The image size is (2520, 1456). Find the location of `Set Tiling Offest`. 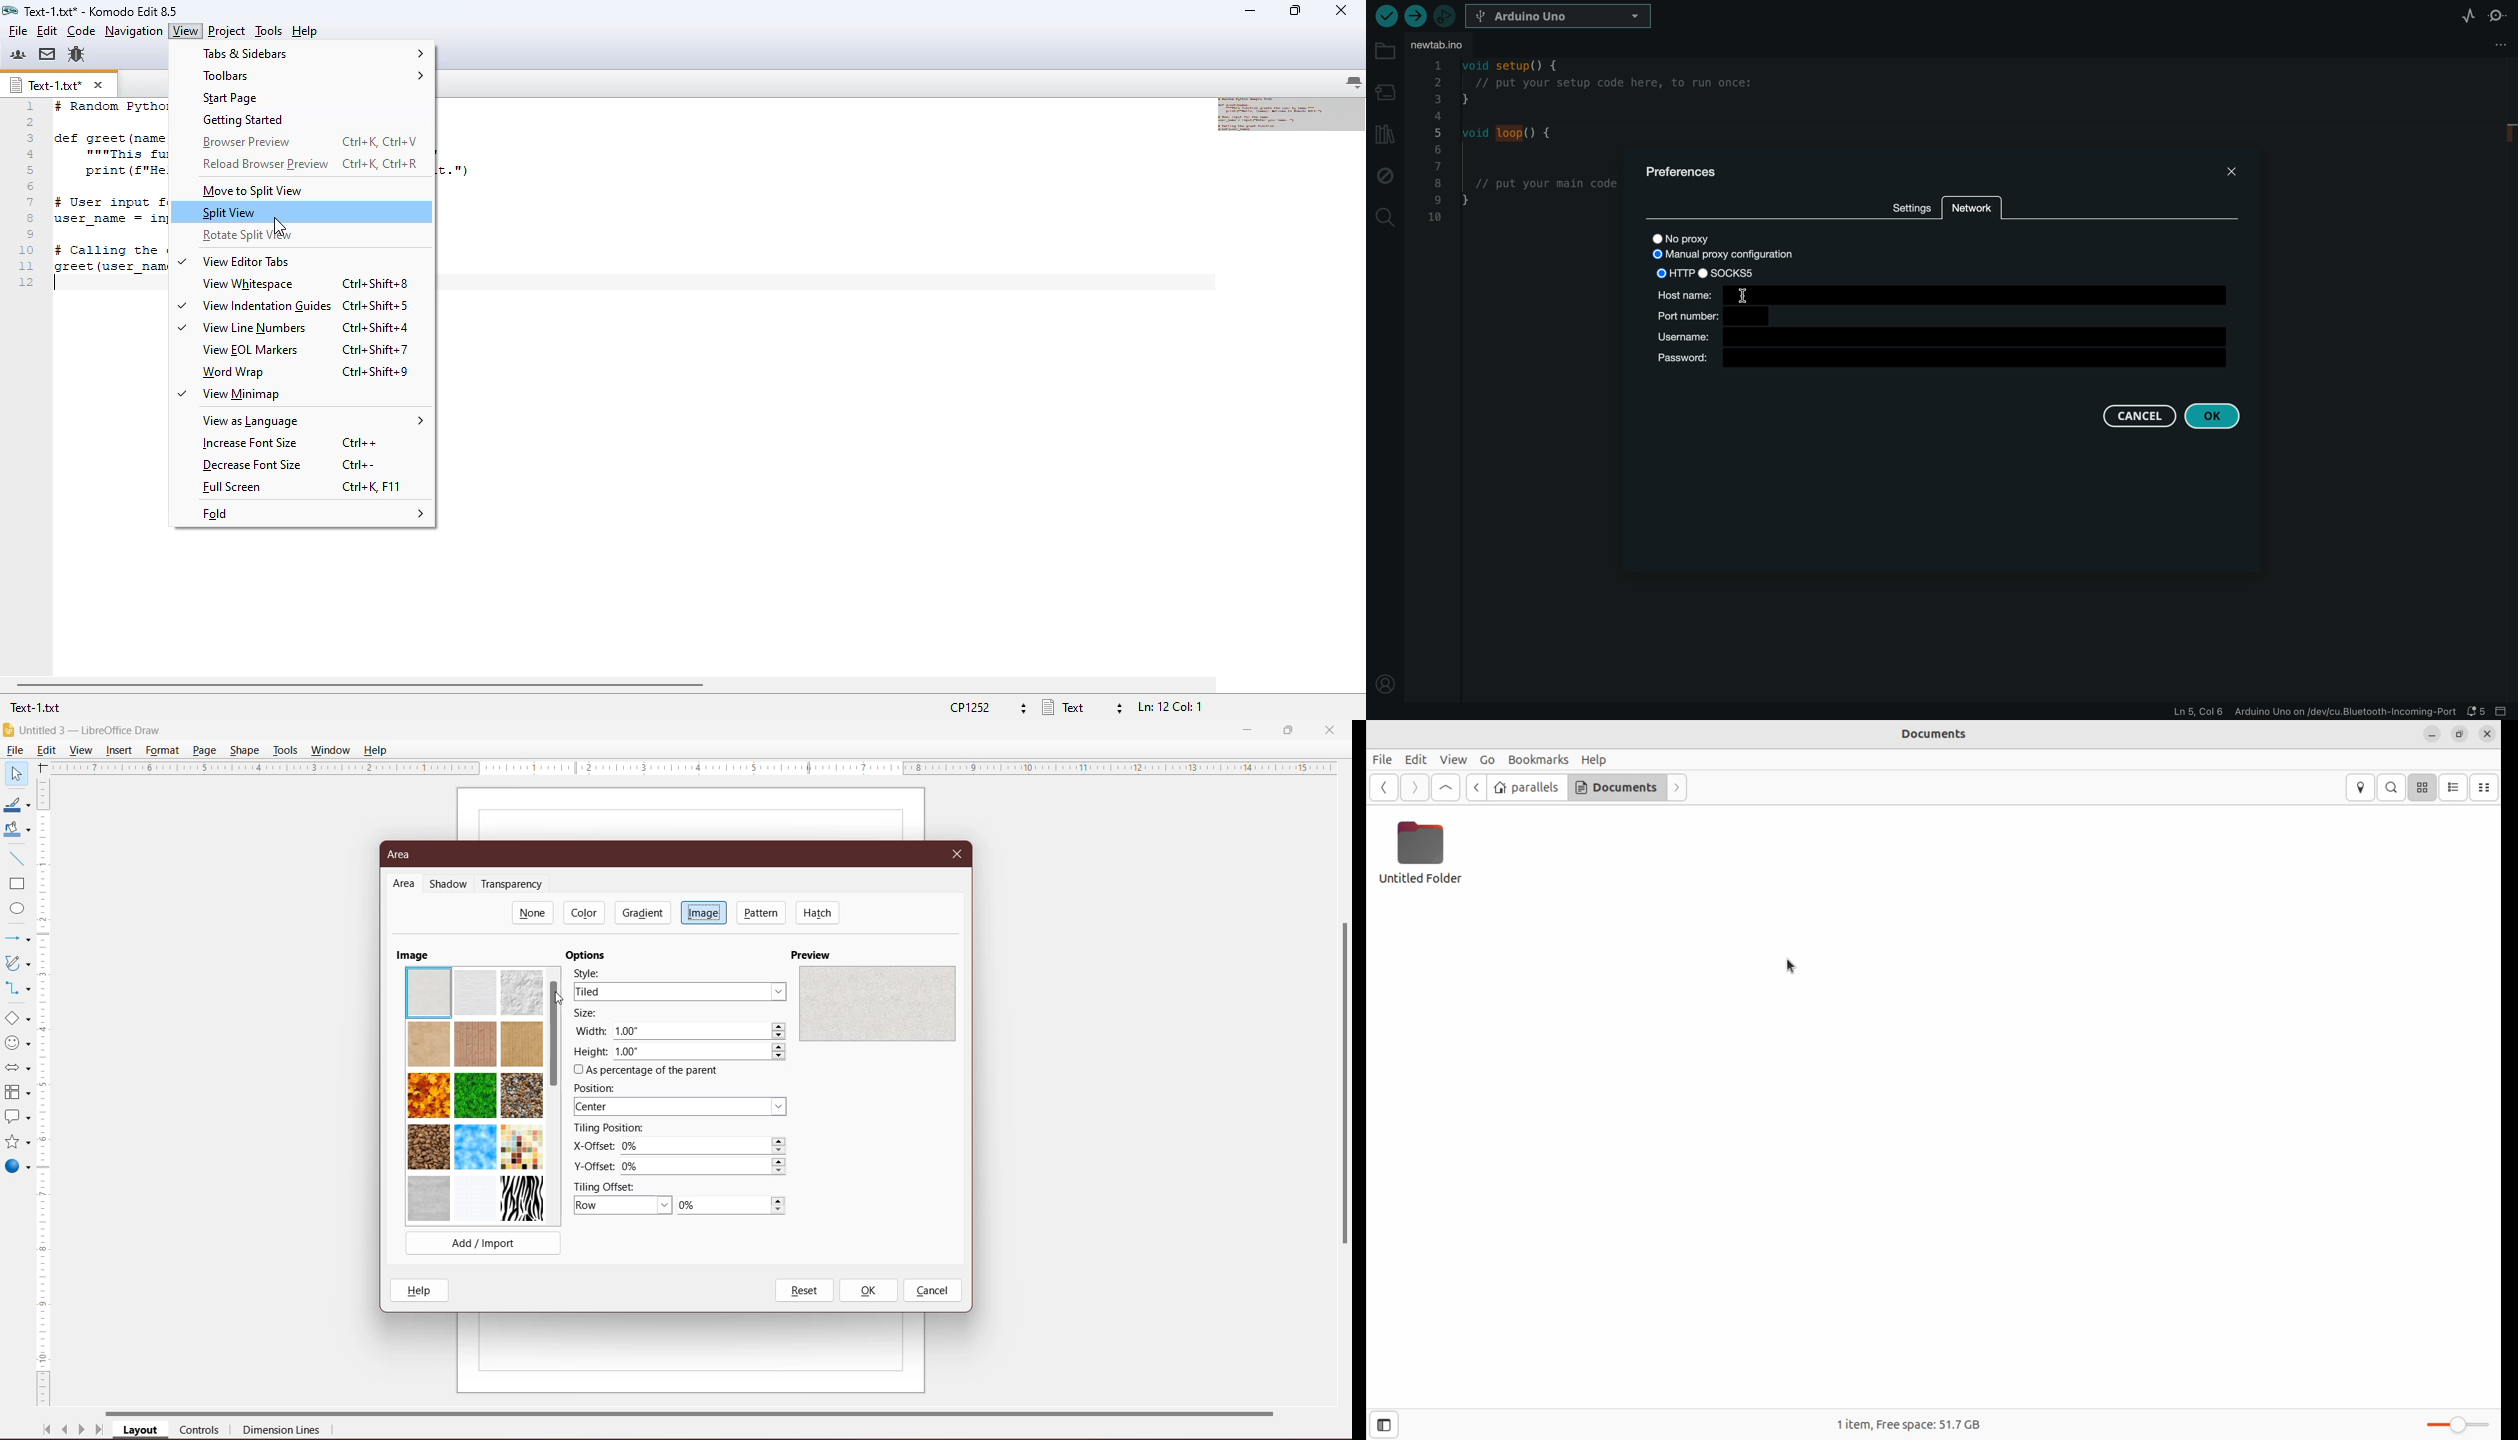

Set Tiling Offest is located at coordinates (623, 1206).